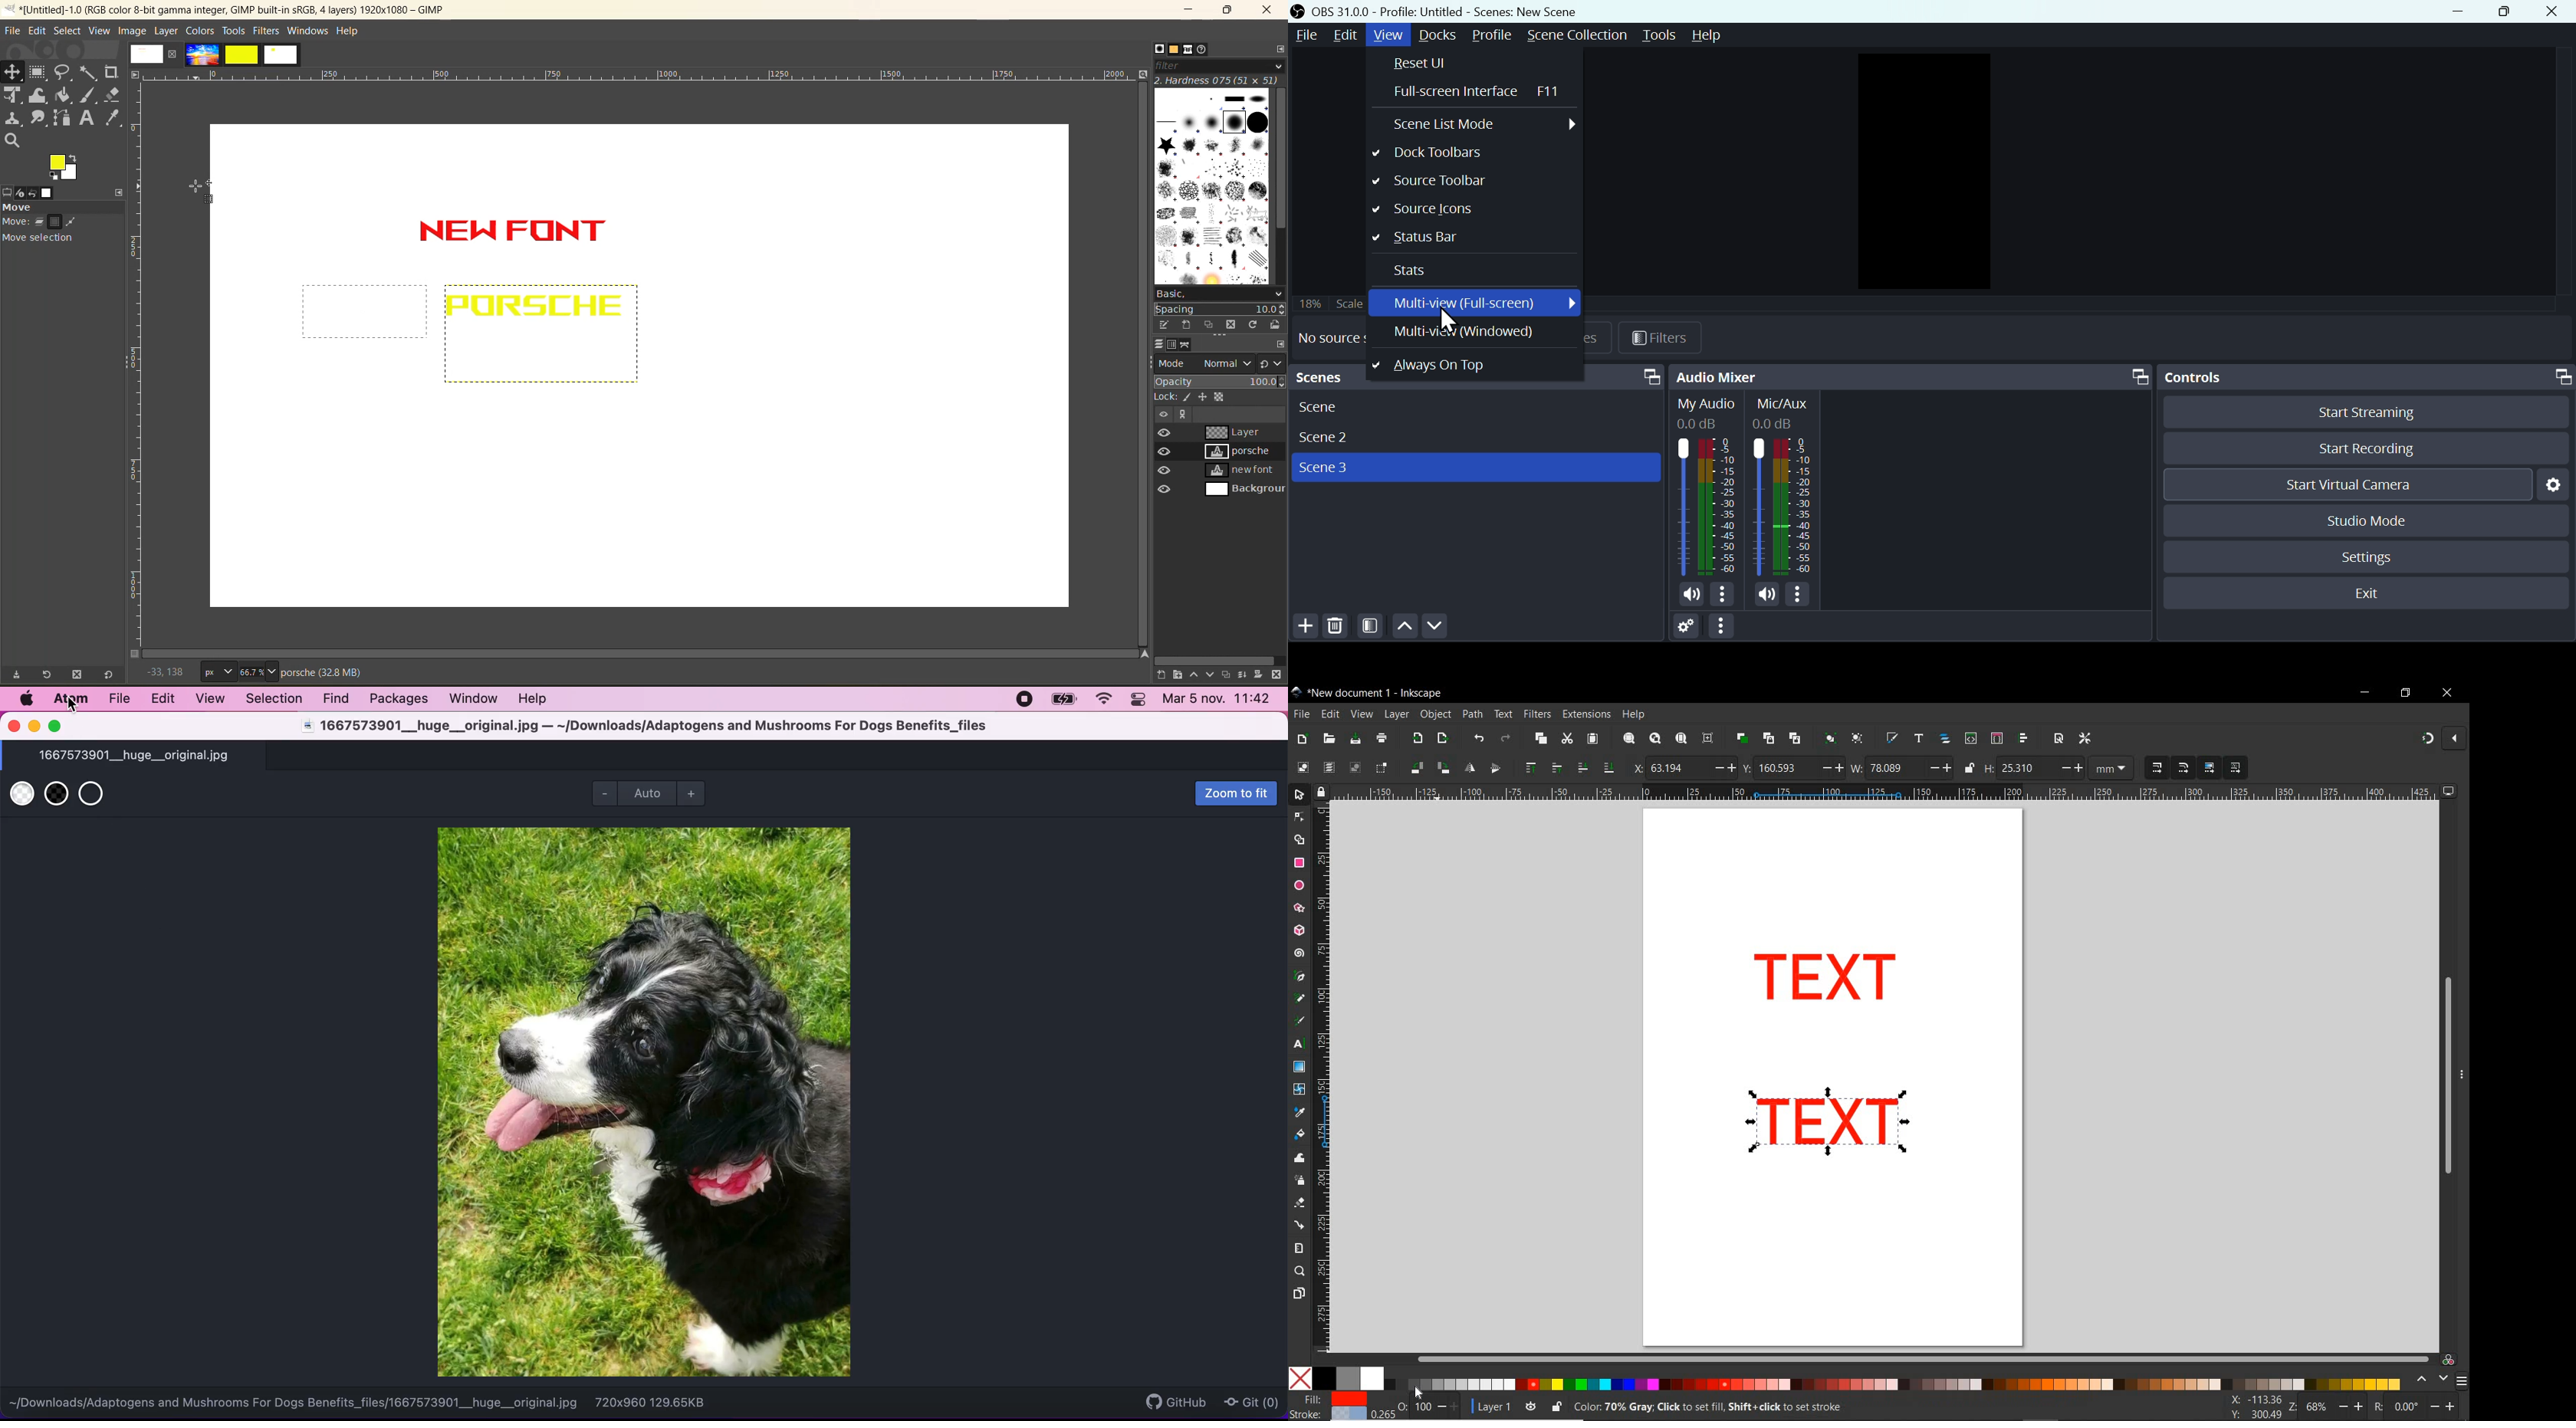 The height and width of the screenshot is (1428, 2576). What do you see at coordinates (11, 30) in the screenshot?
I see `file` at bounding box center [11, 30].